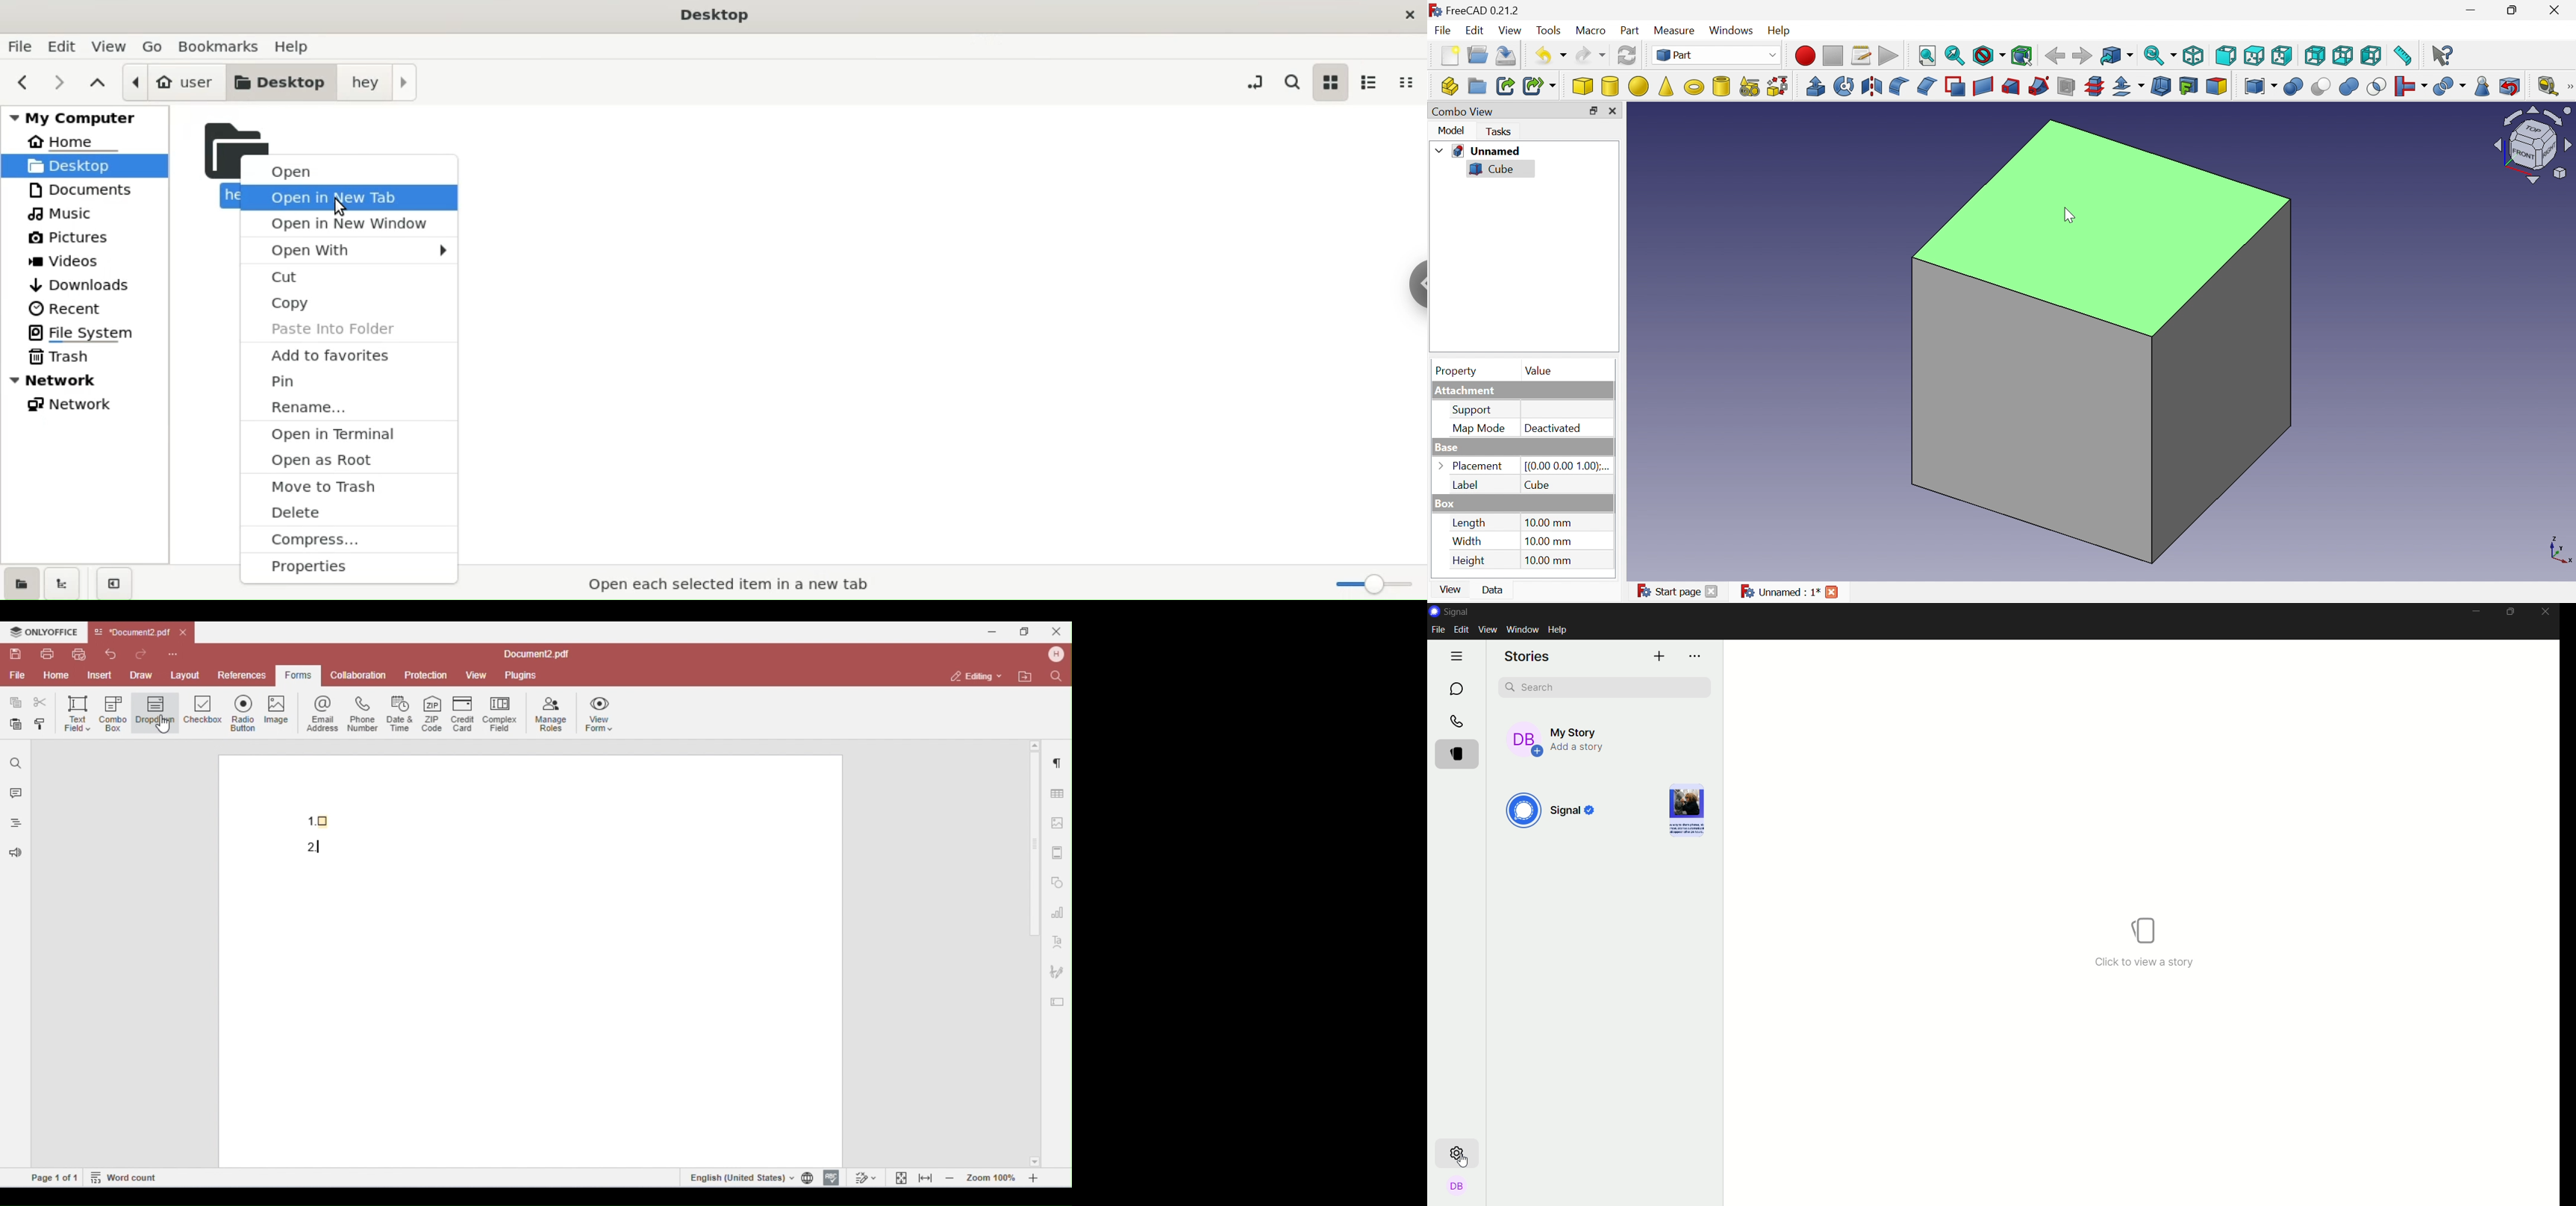 The width and height of the screenshot is (2576, 1232). I want to click on Open, so click(1478, 54).